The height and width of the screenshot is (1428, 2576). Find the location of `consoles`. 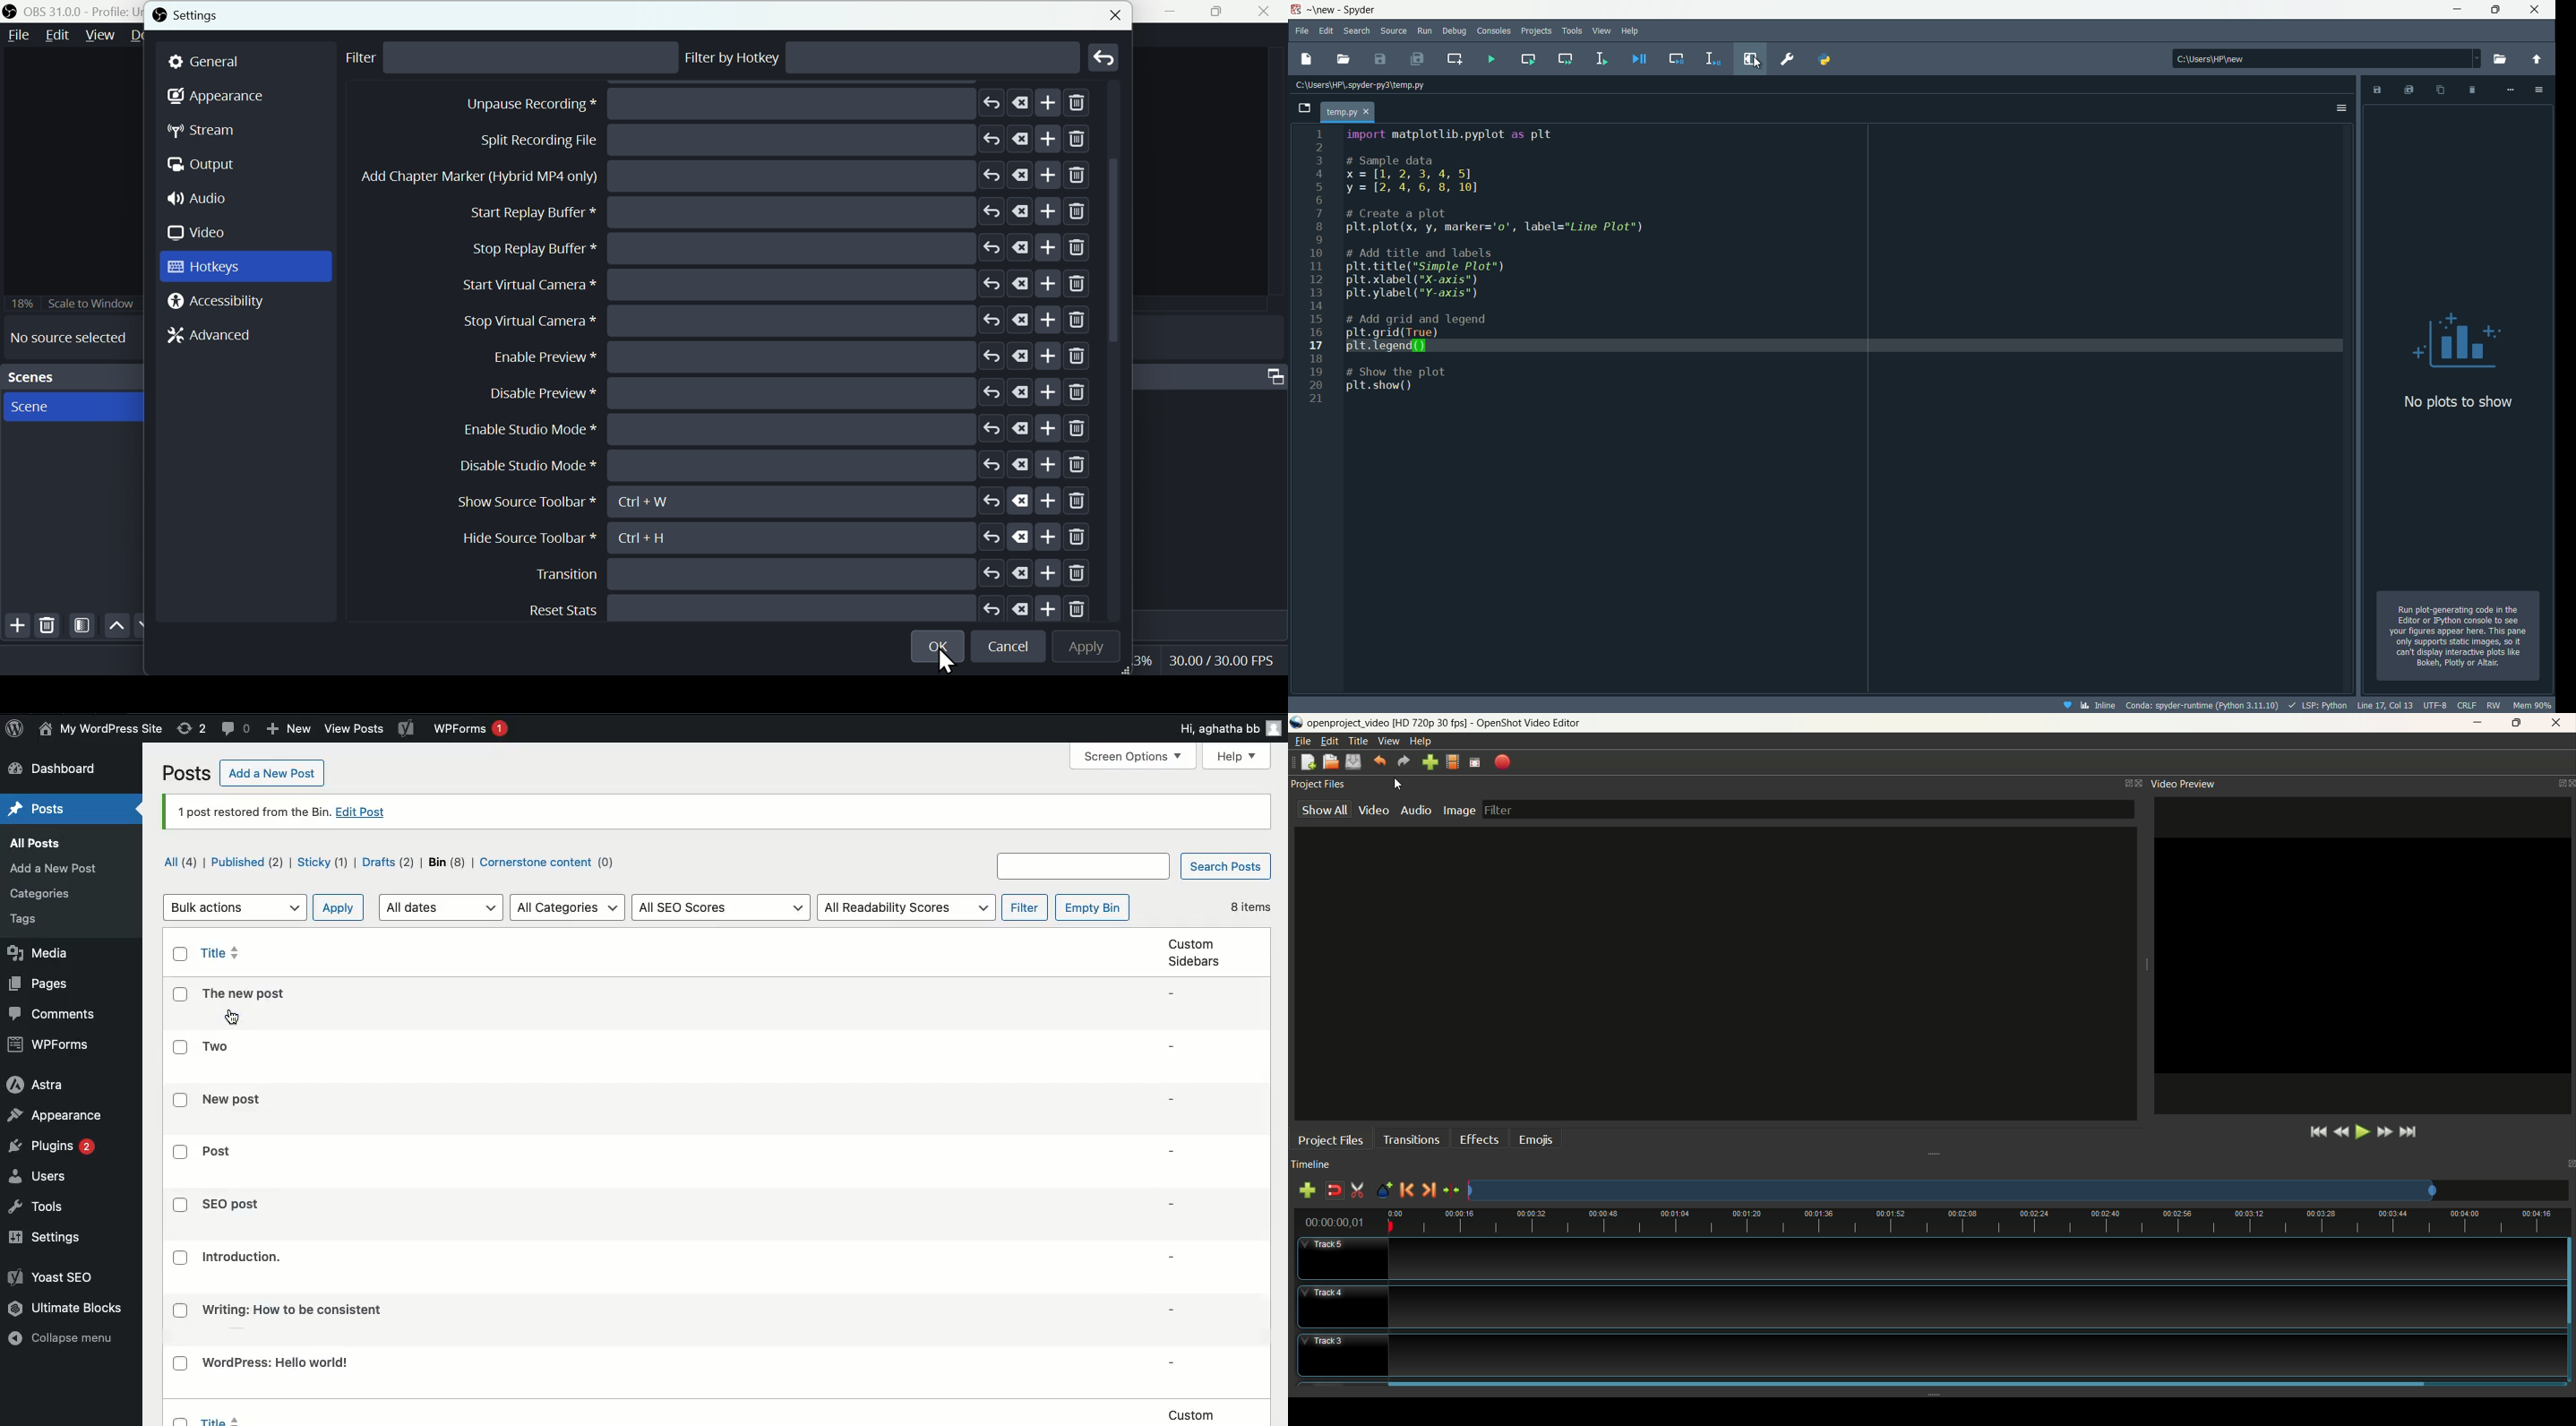

consoles is located at coordinates (1493, 30).